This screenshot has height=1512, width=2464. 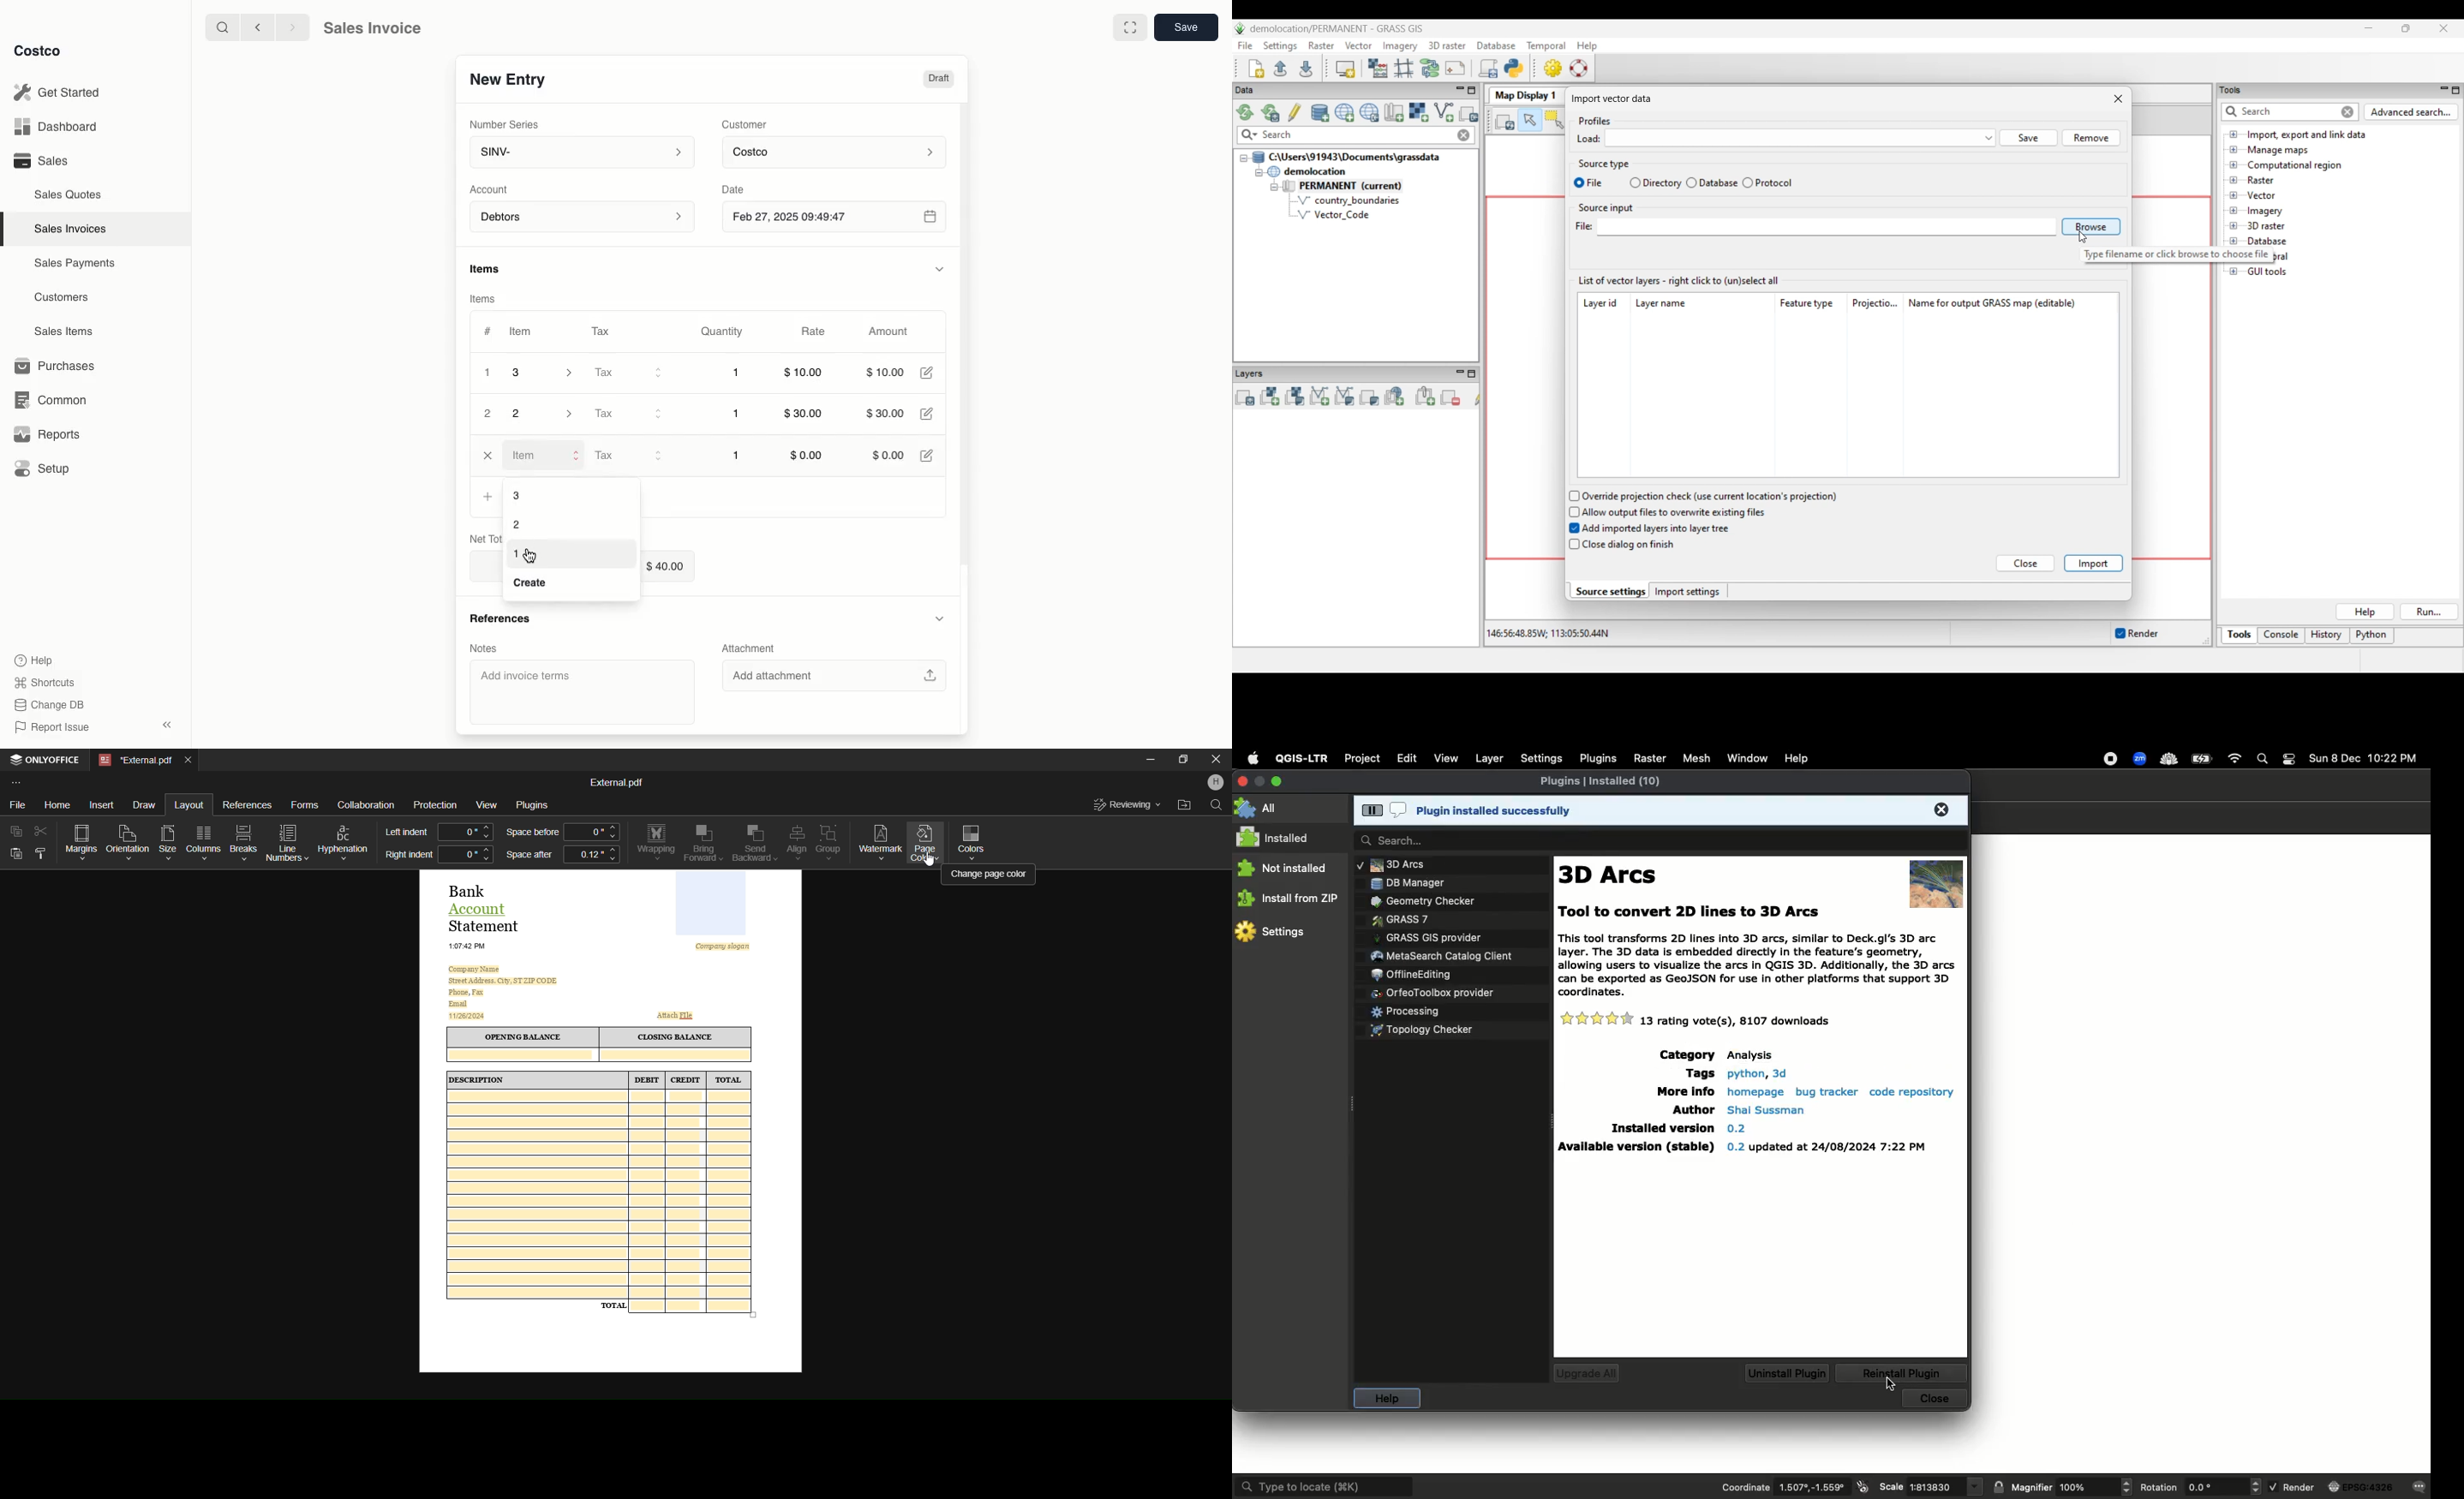 I want to click on Hide, so click(x=939, y=267).